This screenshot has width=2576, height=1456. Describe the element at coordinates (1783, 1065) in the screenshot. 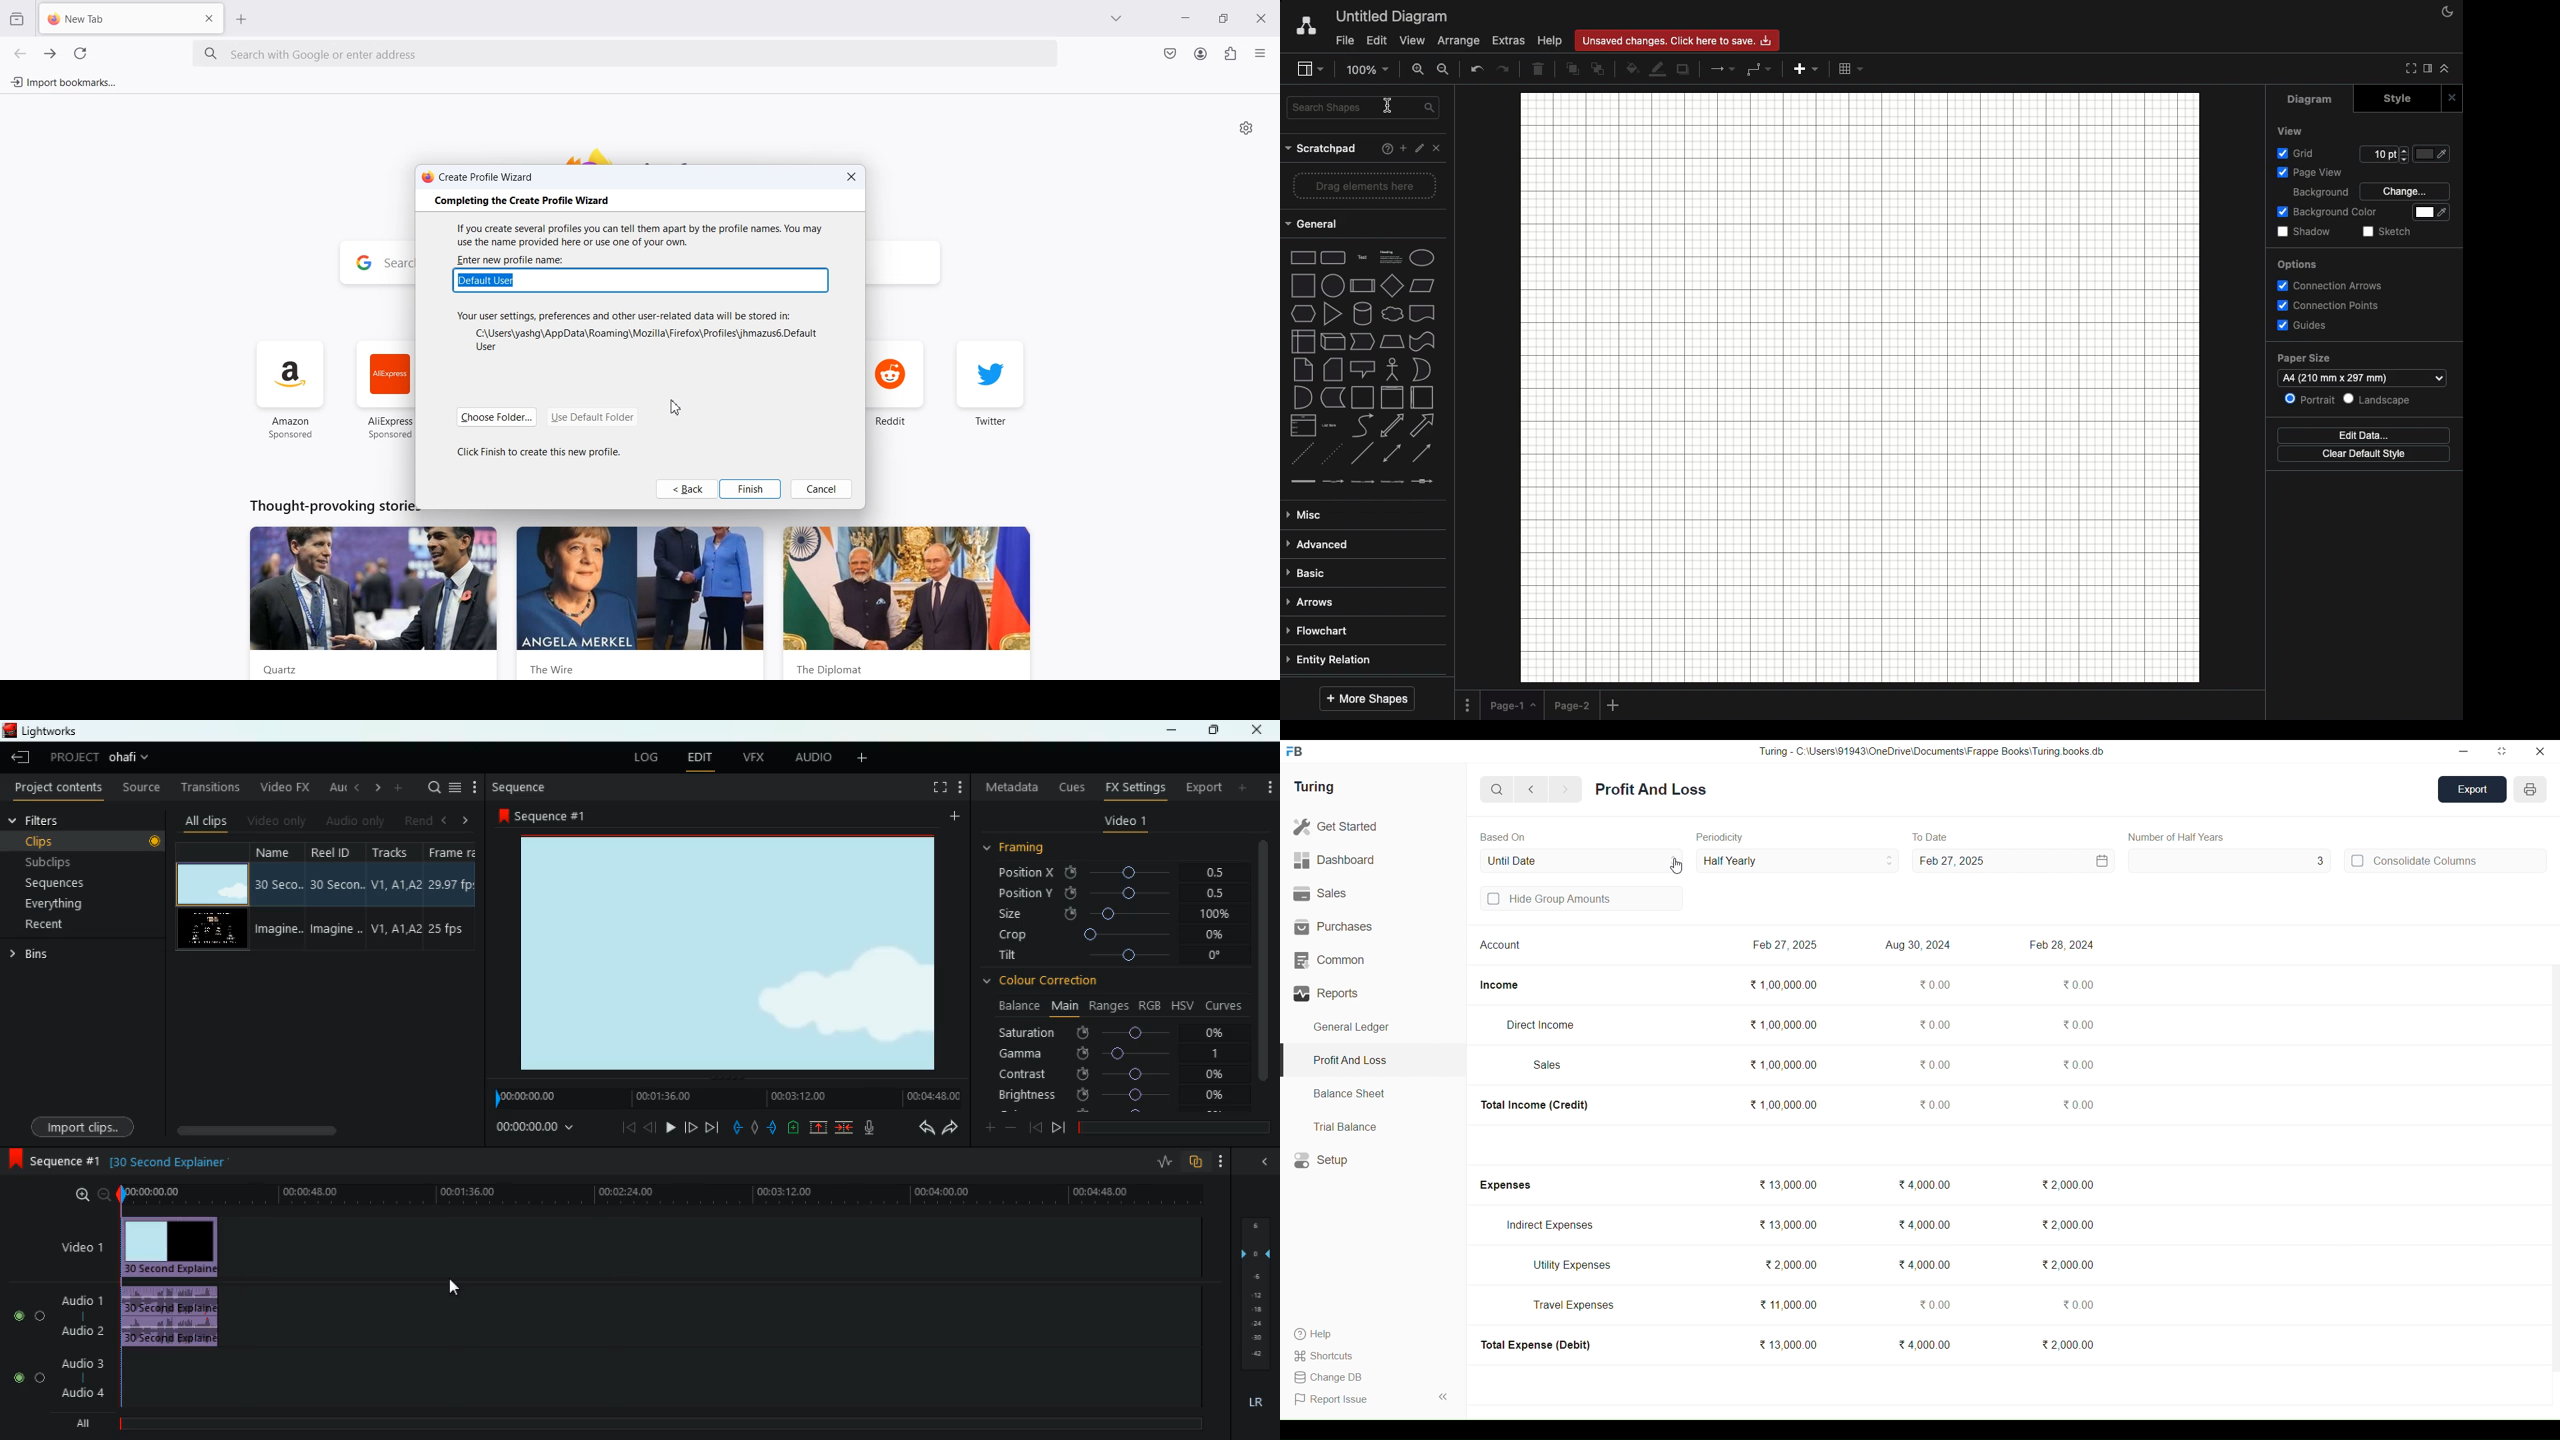

I see `1,00,000.00` at that location.